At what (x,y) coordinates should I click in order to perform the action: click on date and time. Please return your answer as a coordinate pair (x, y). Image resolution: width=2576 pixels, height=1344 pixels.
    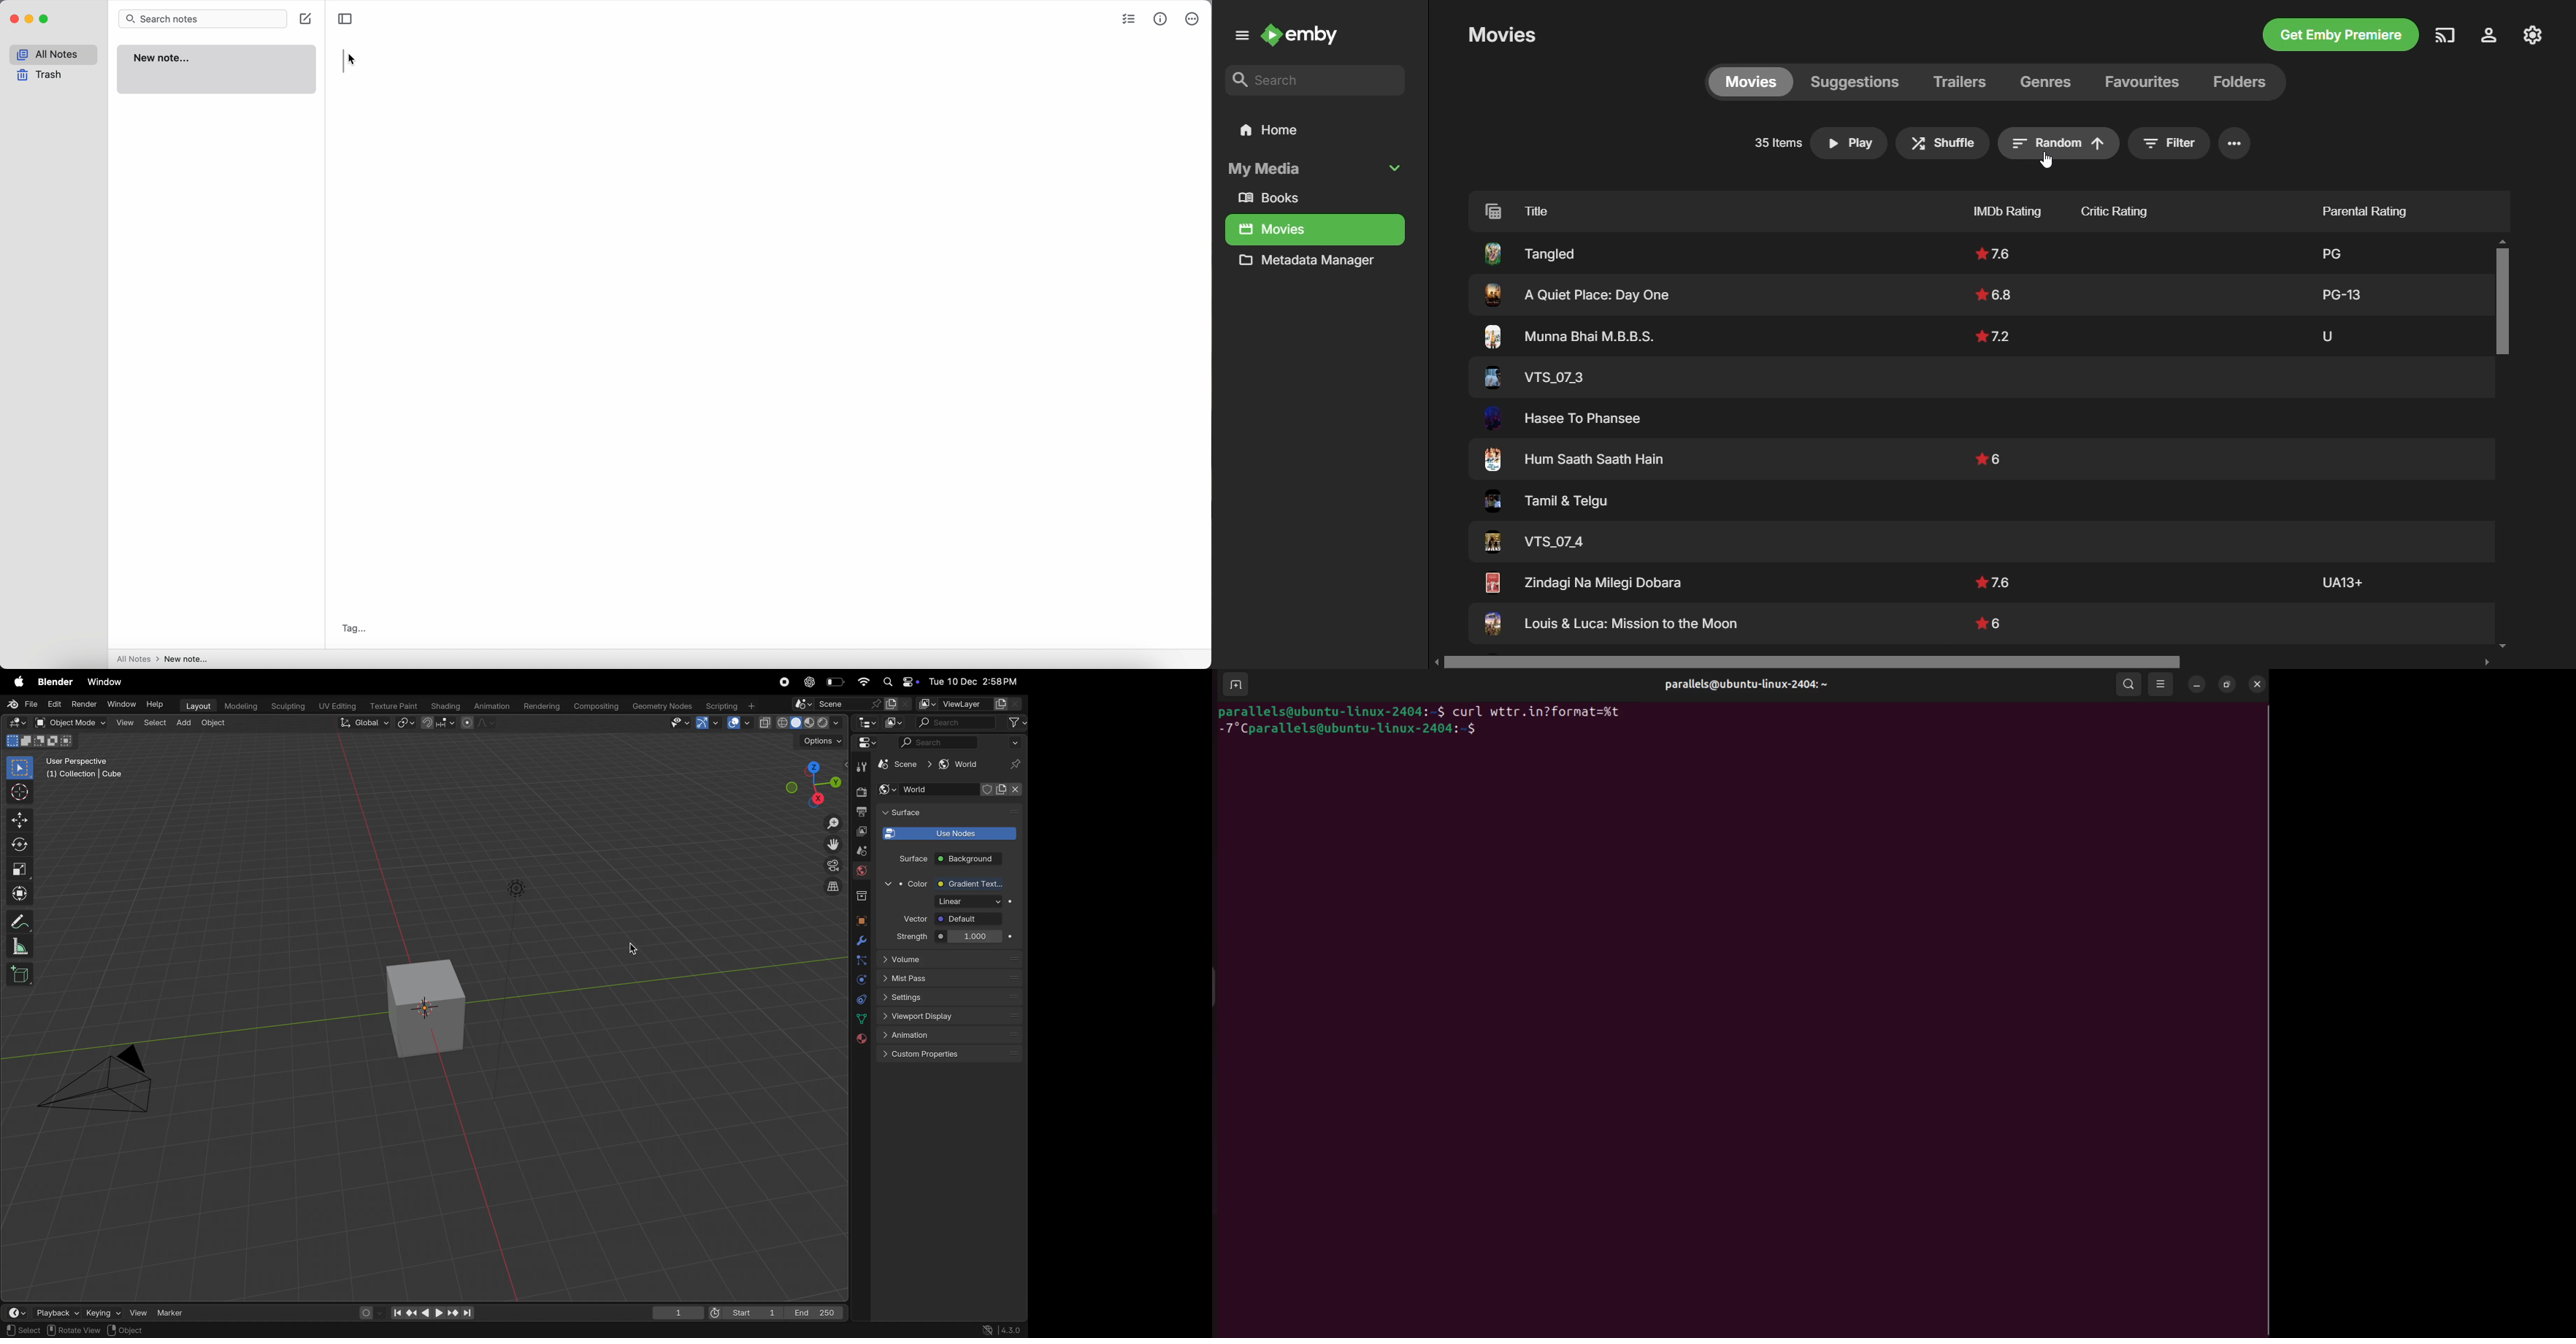
    Looking at the image, I should click on (977, 682).